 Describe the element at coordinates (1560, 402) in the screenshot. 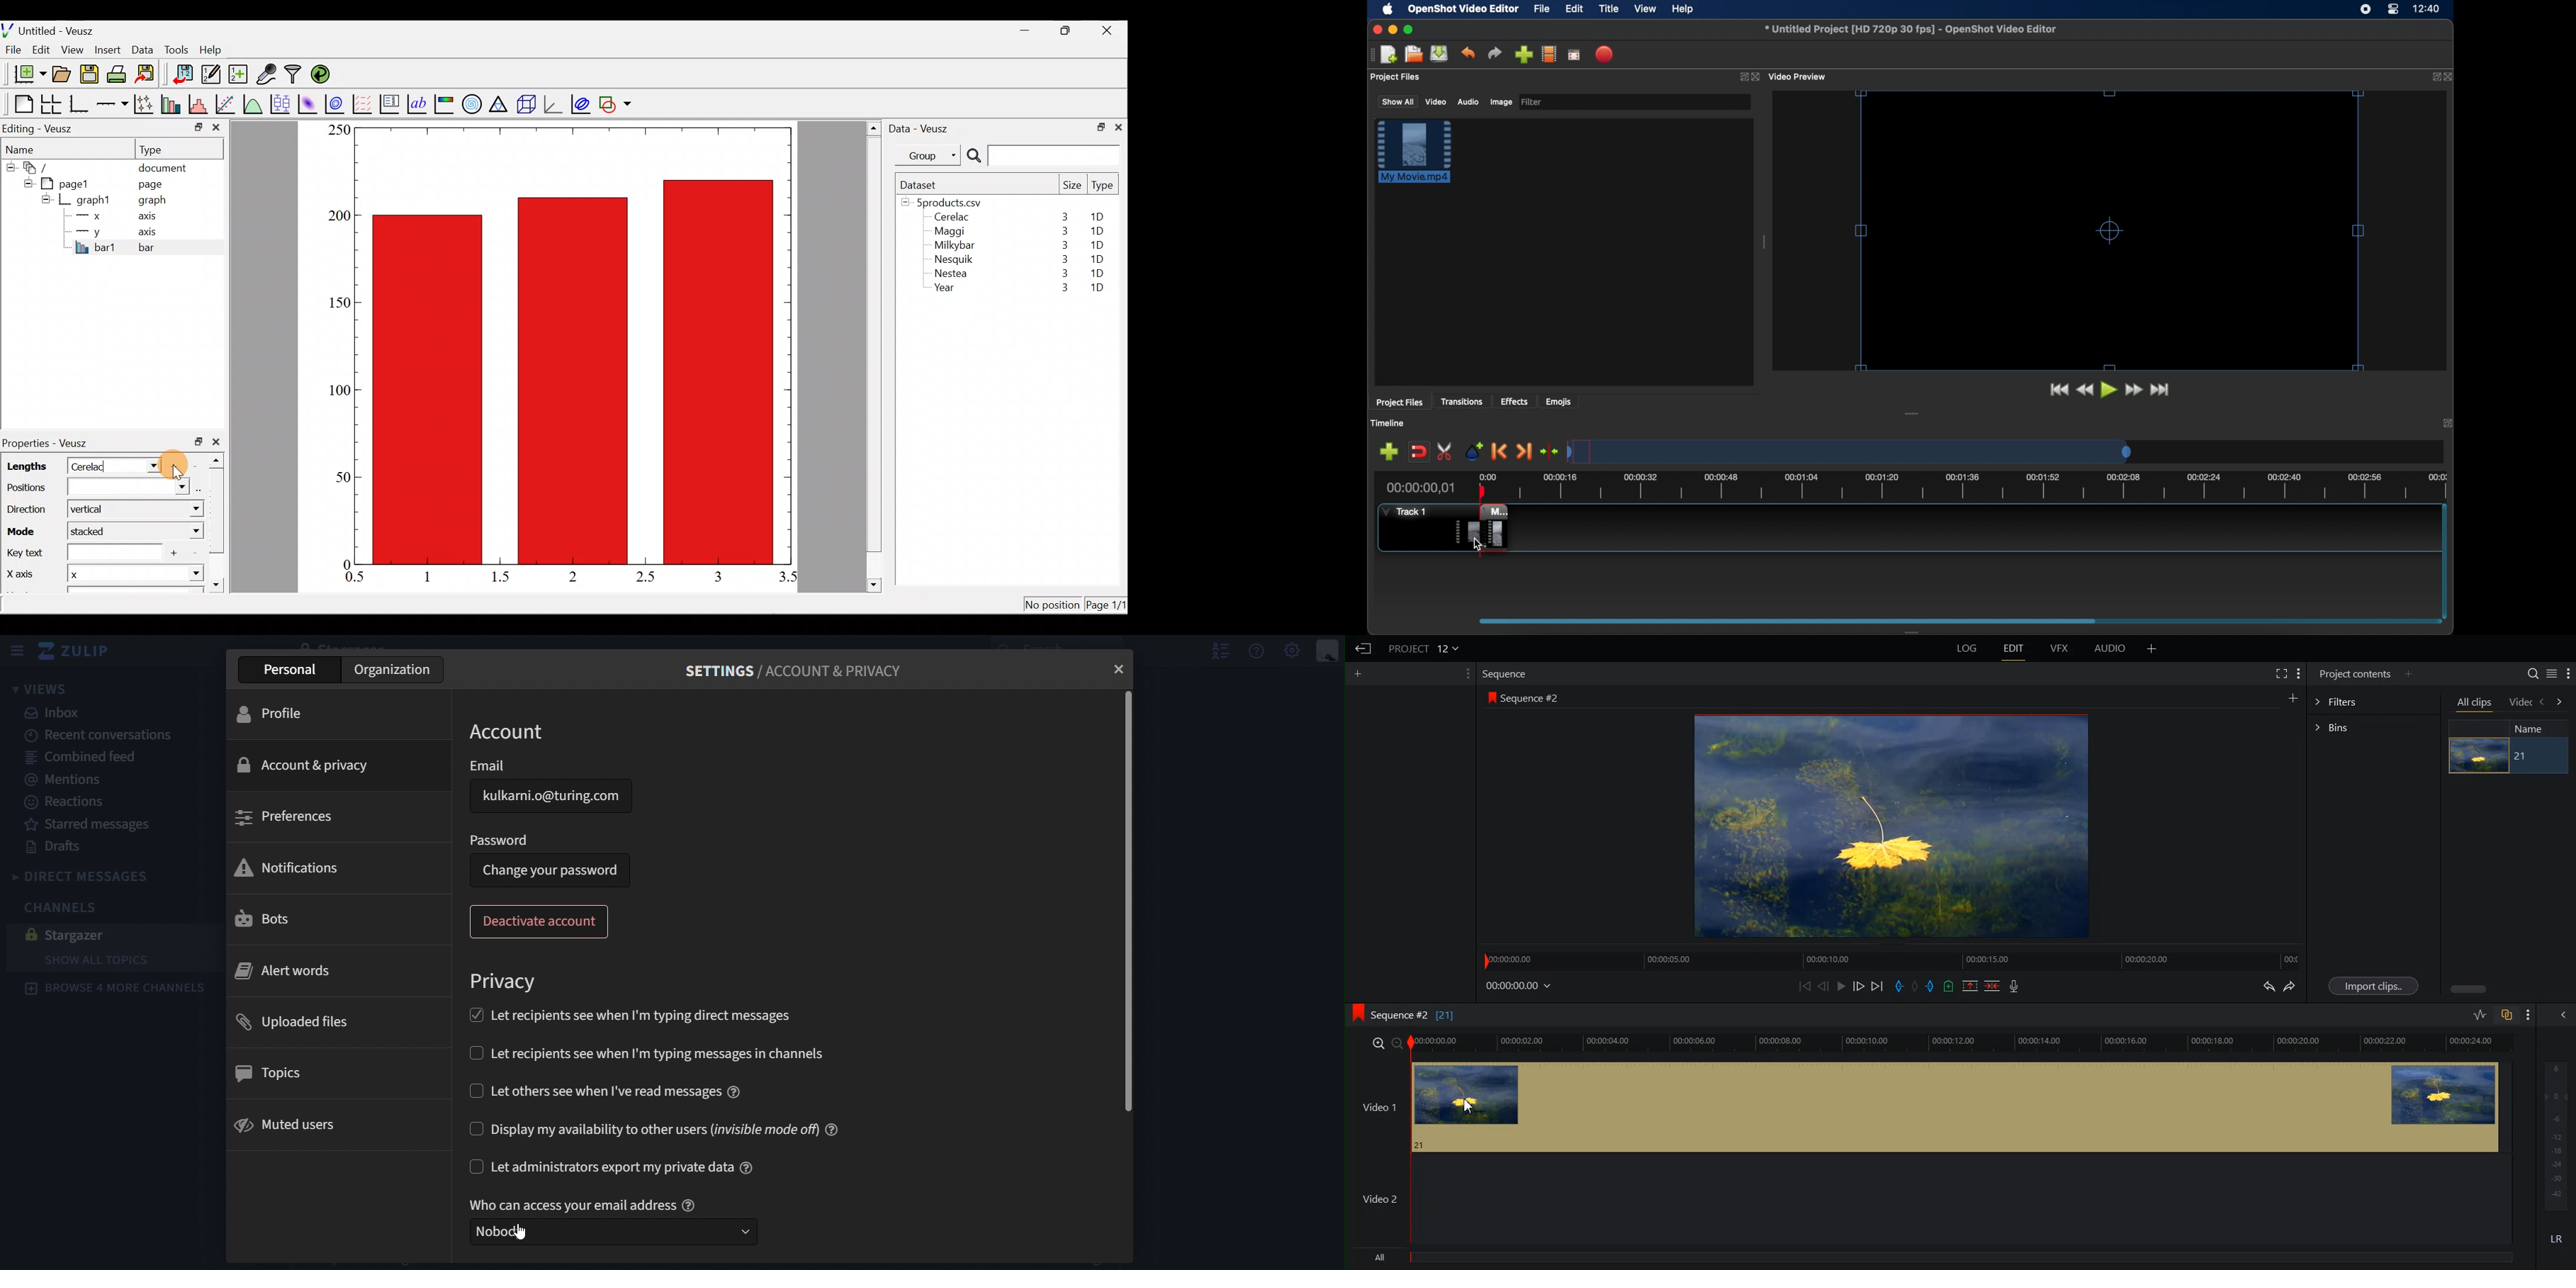

I see `emojis` at that location.